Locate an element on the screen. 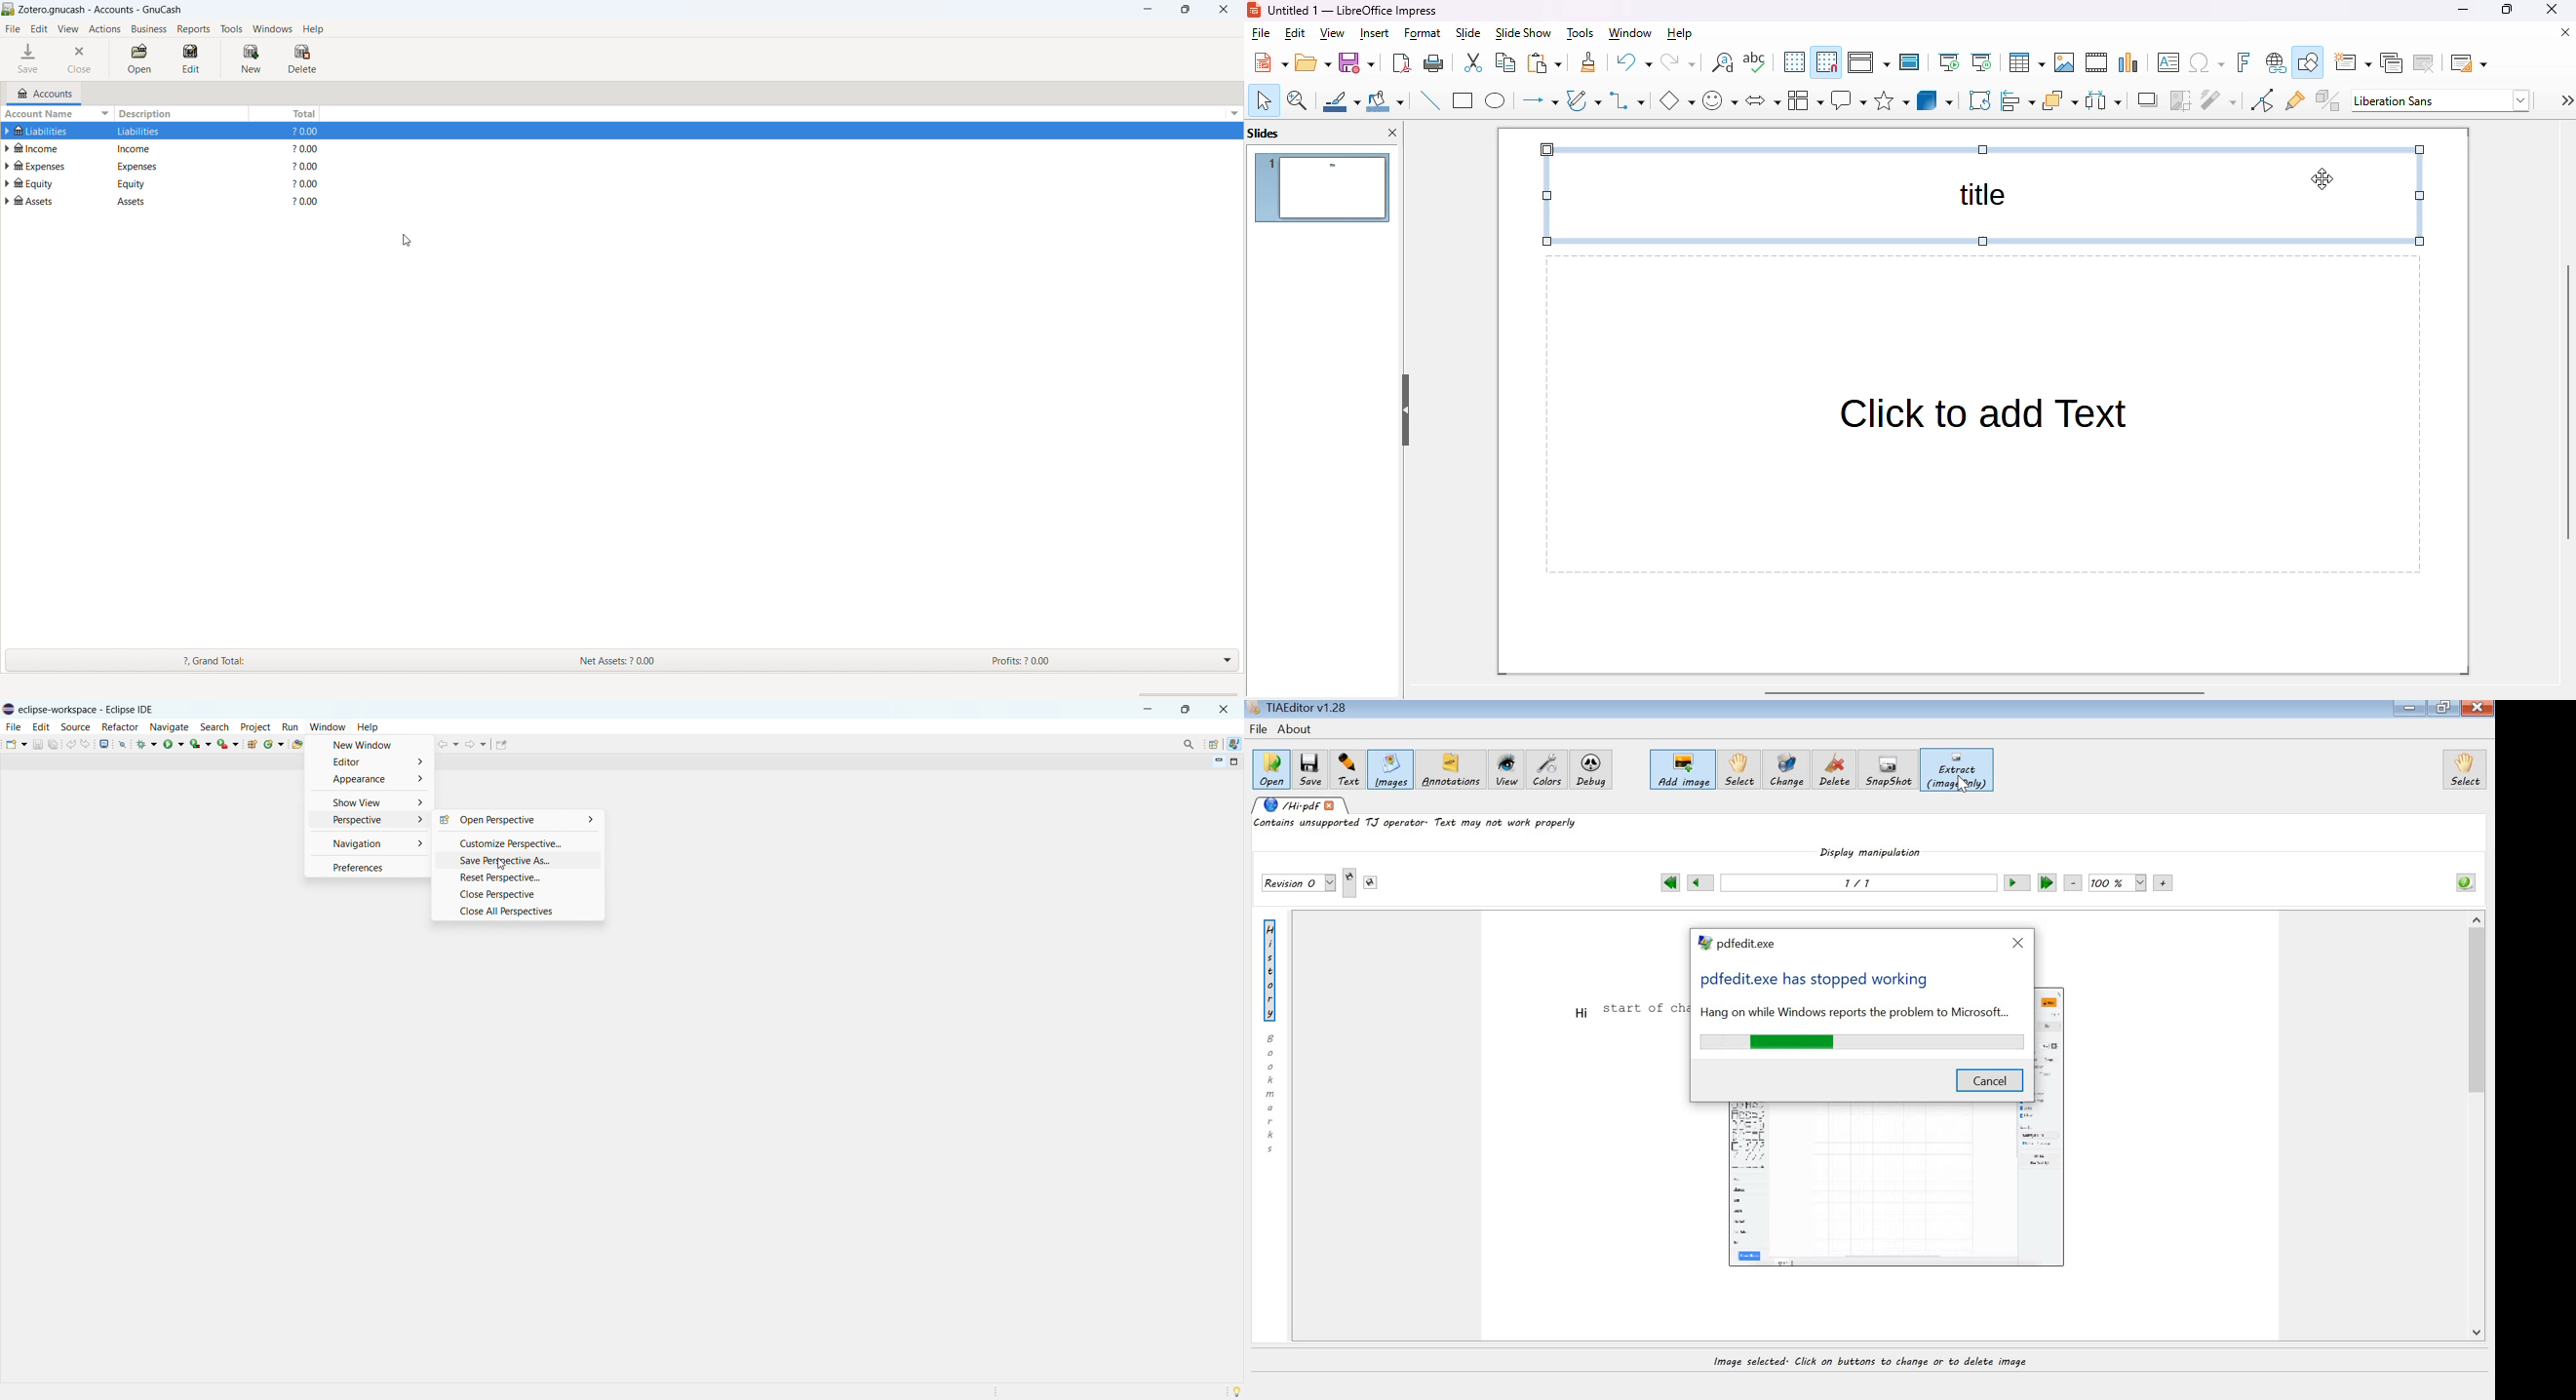 The width and height of the screenshot is (2576, 1400). slide 1 is located at coordinates (1324, 188).